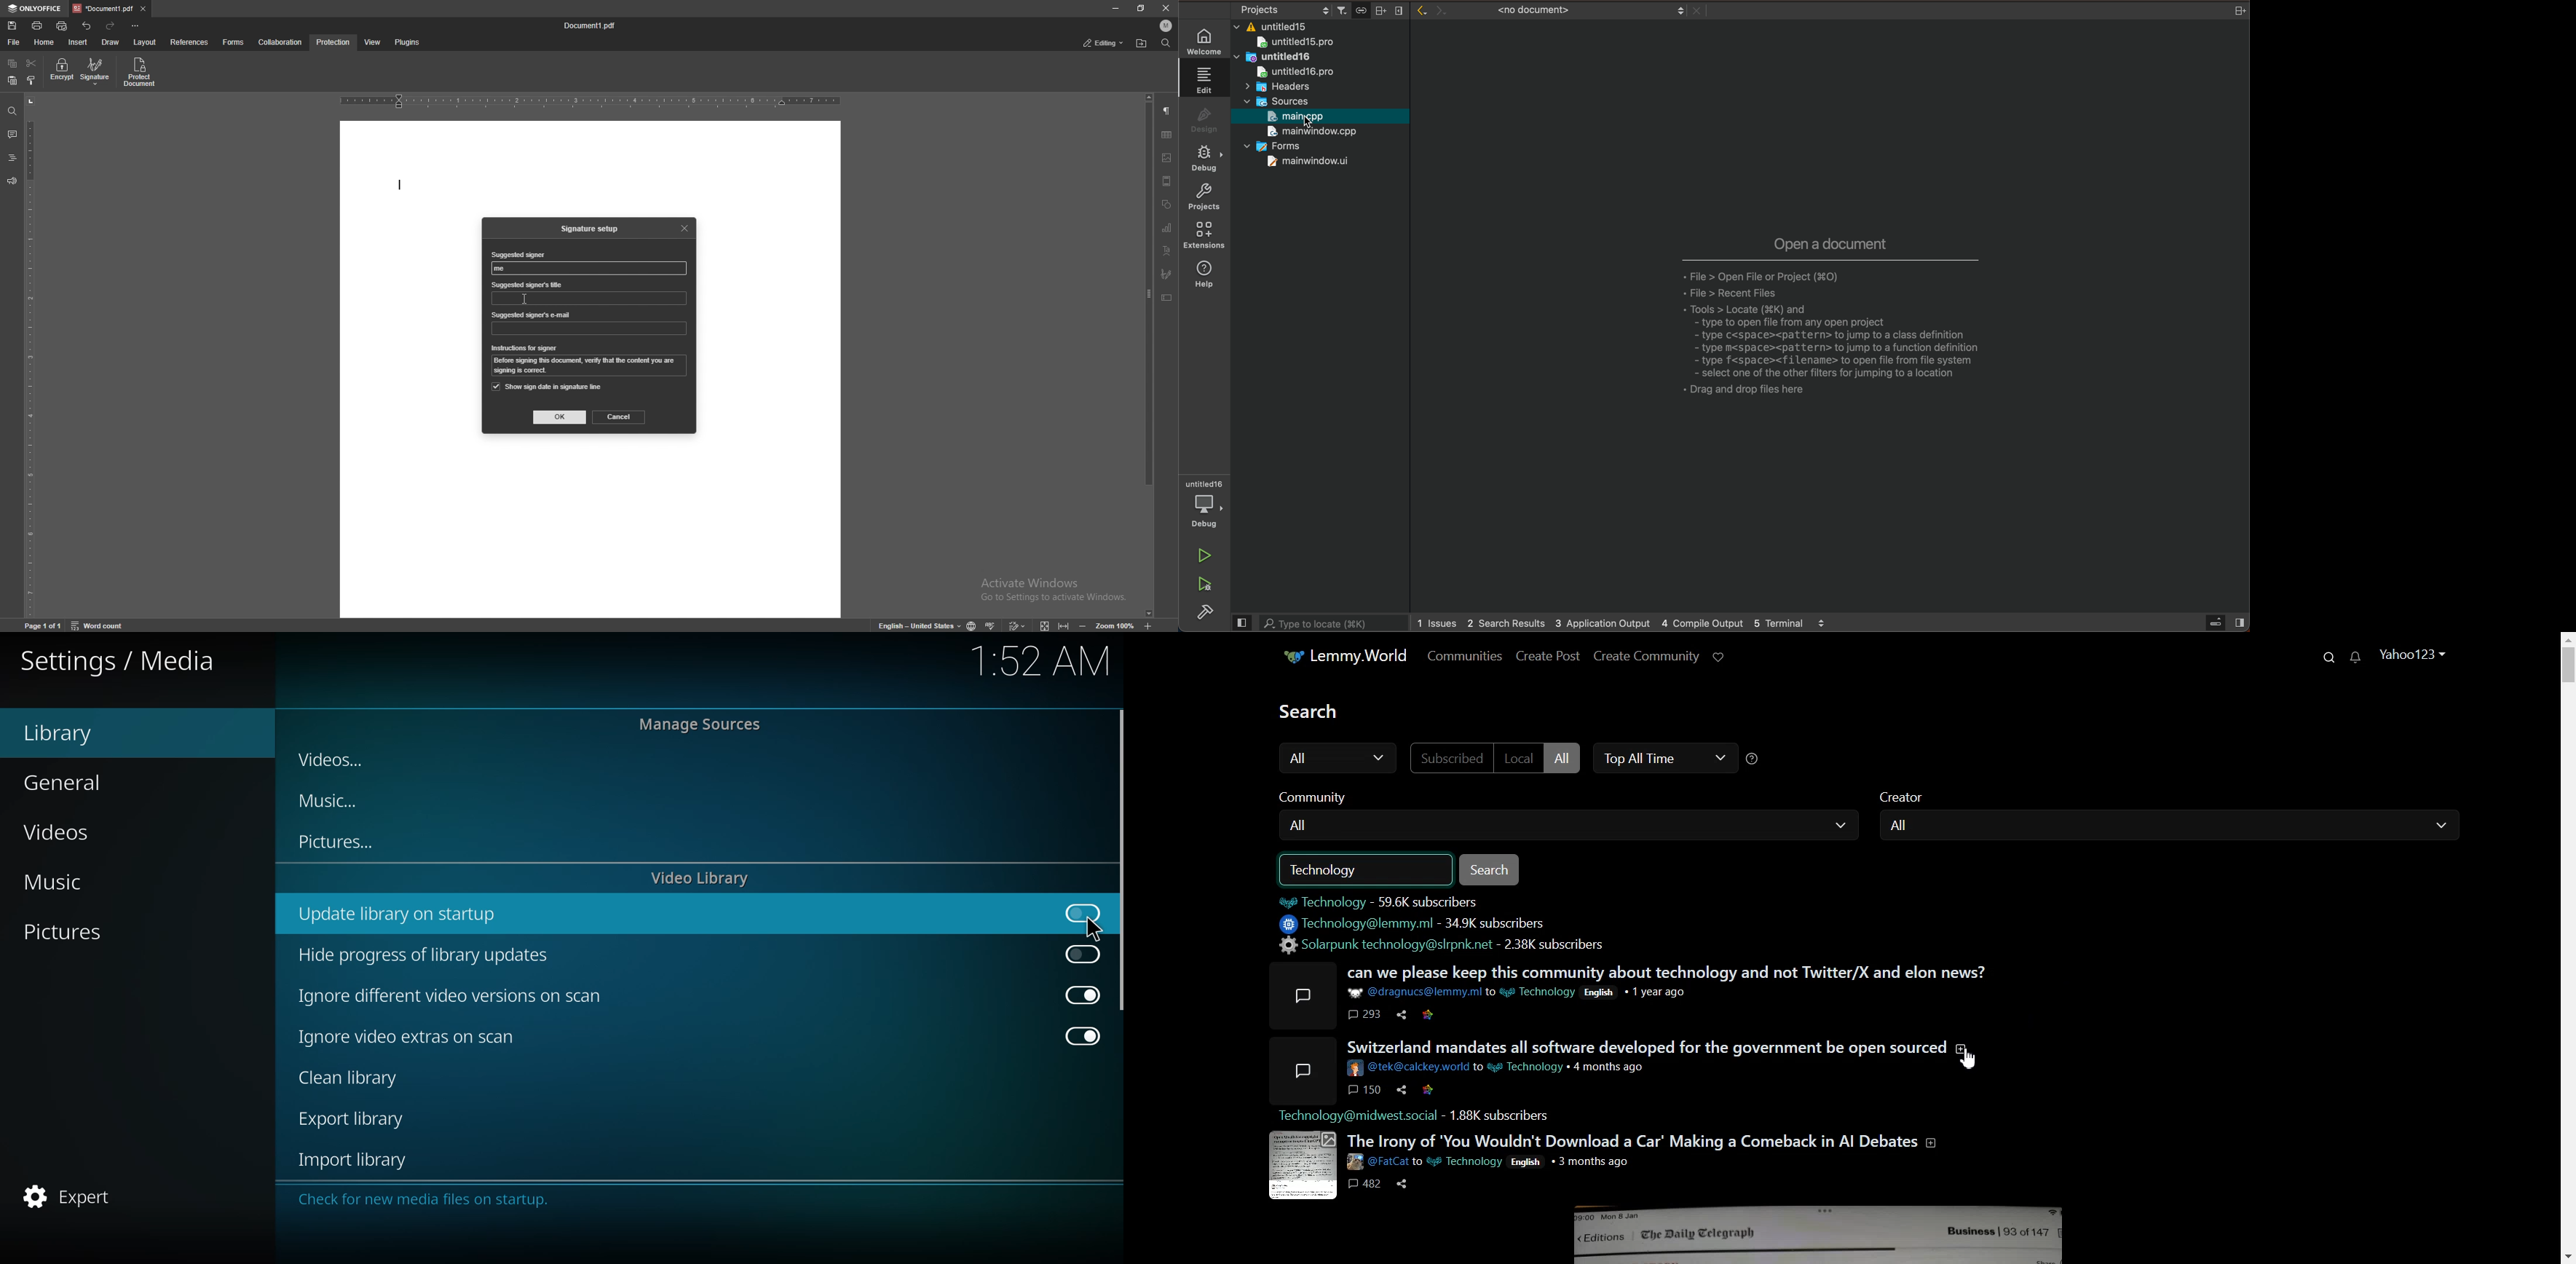 Image resolution: width=2576 pixels, height=1288 pixels. Describe the element at coordinates (1149, 356) in the screenshot. I see `scroll bar` at that location.